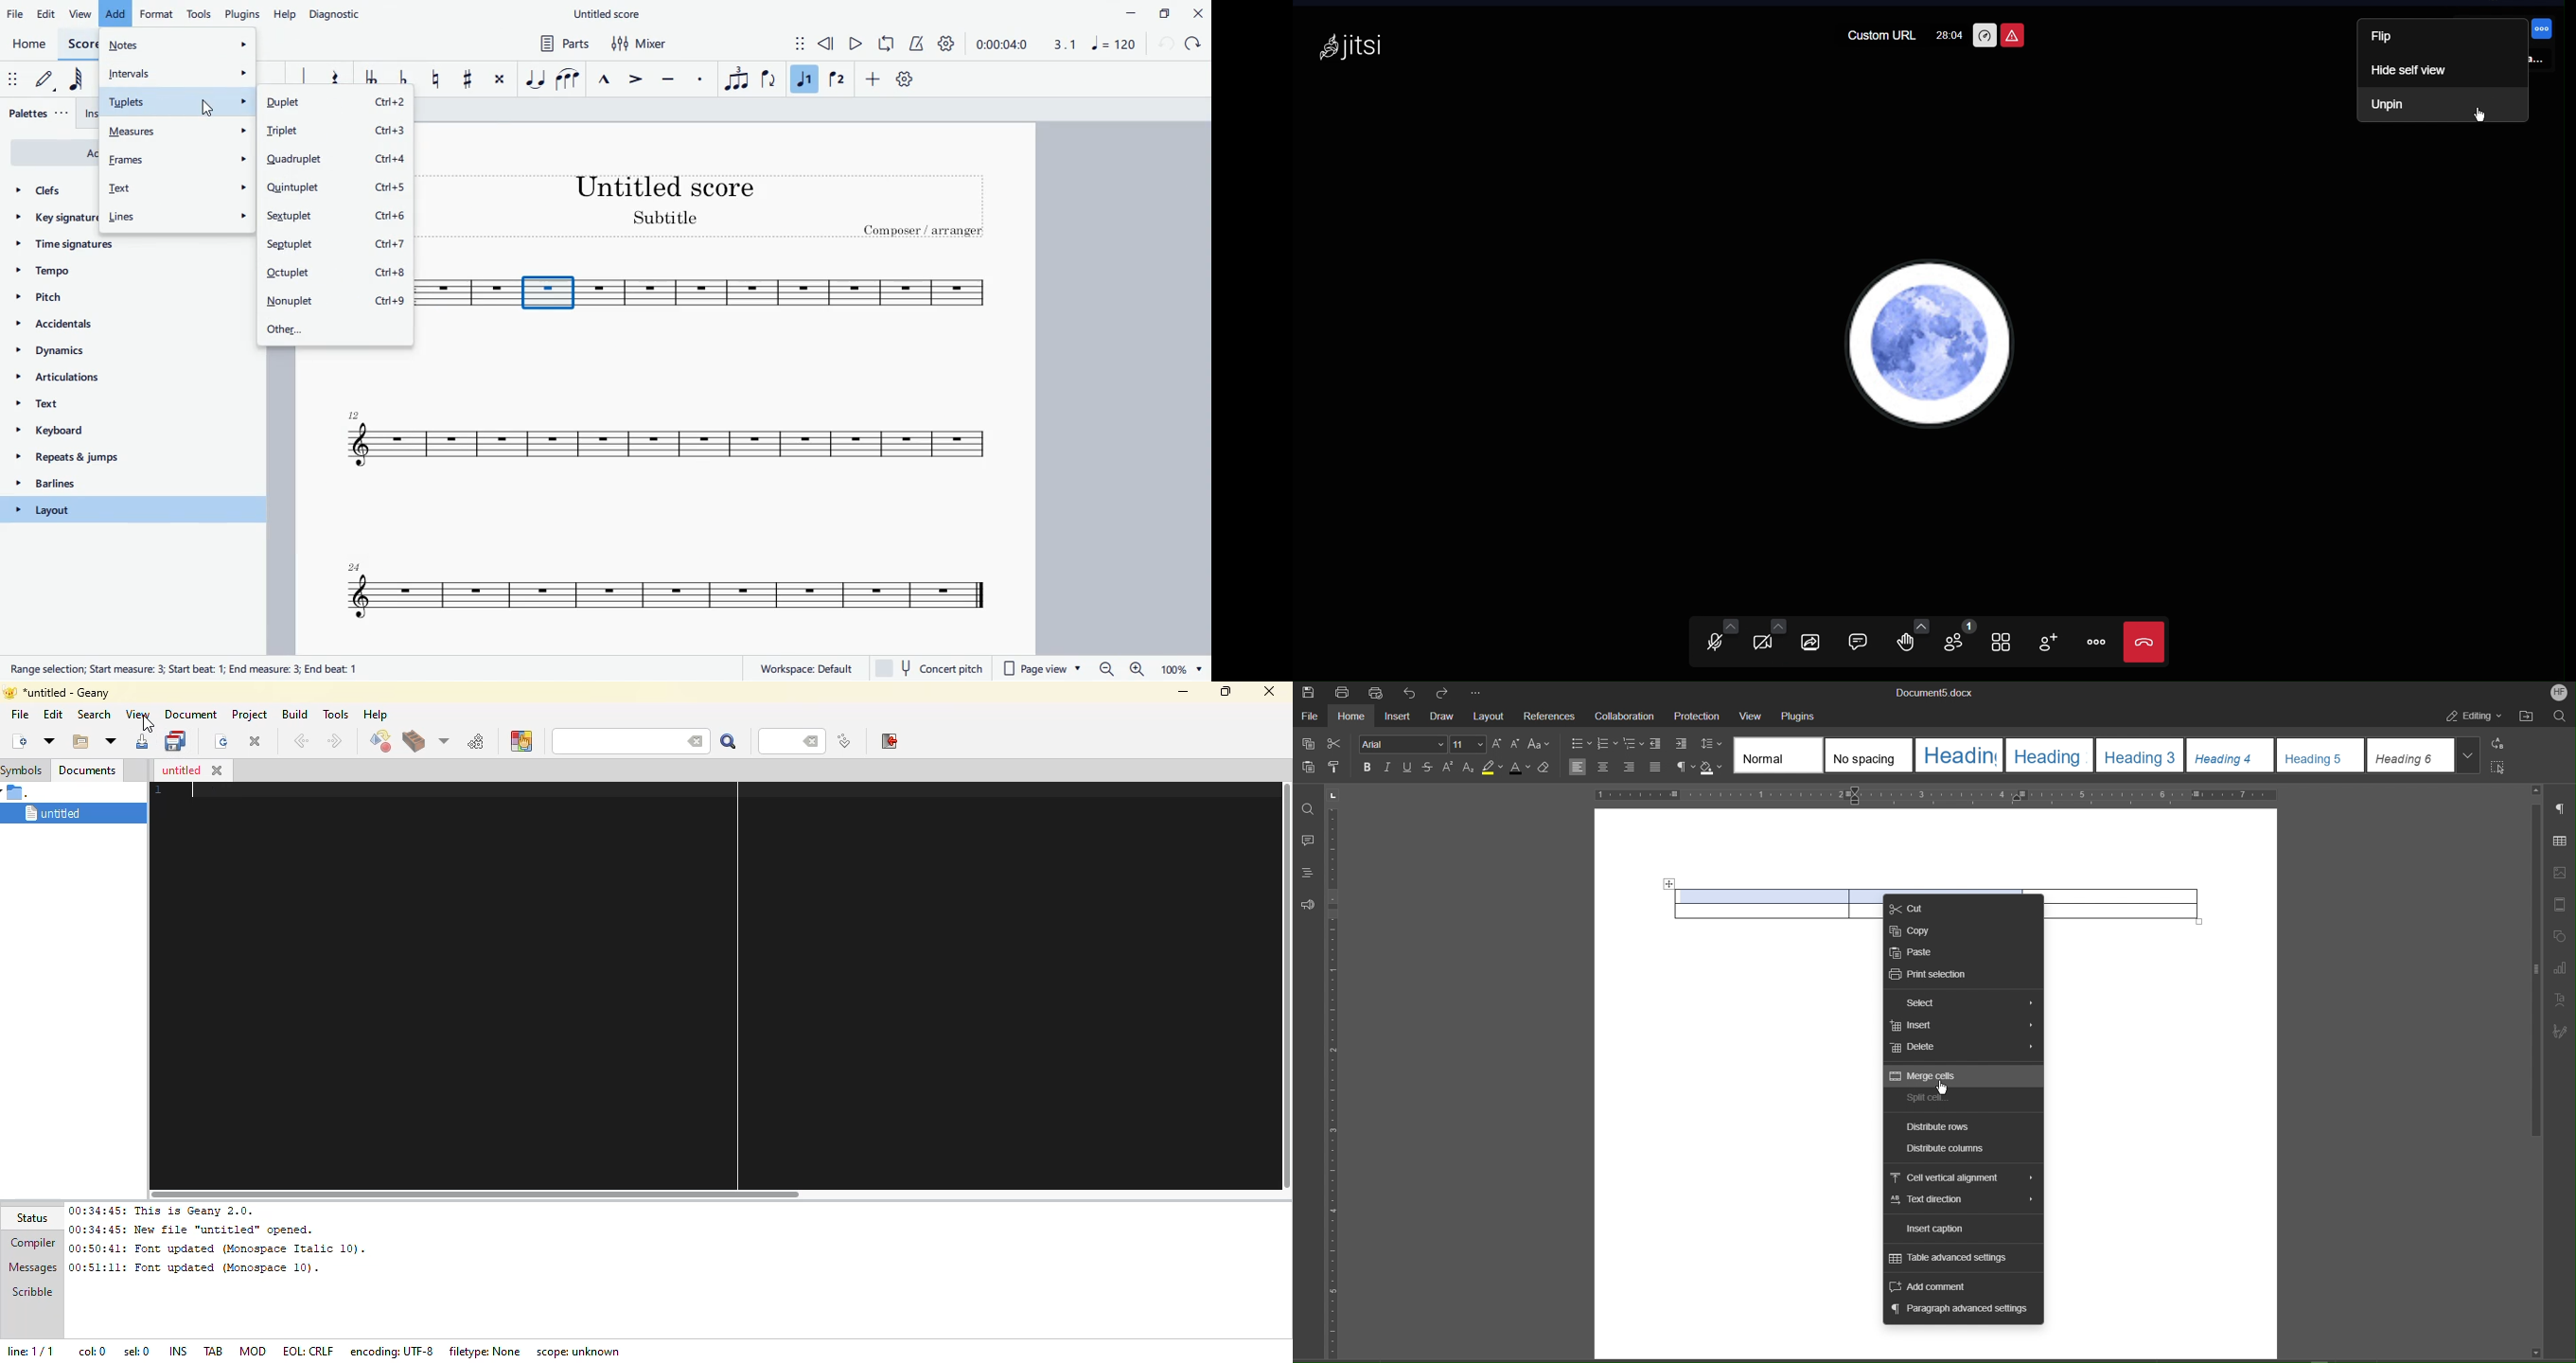 This screenshot has width=2576, height=1372. Describe the element at coordinates (1541, 743) in the screenshot. I see `Text Case Settings` at that location.